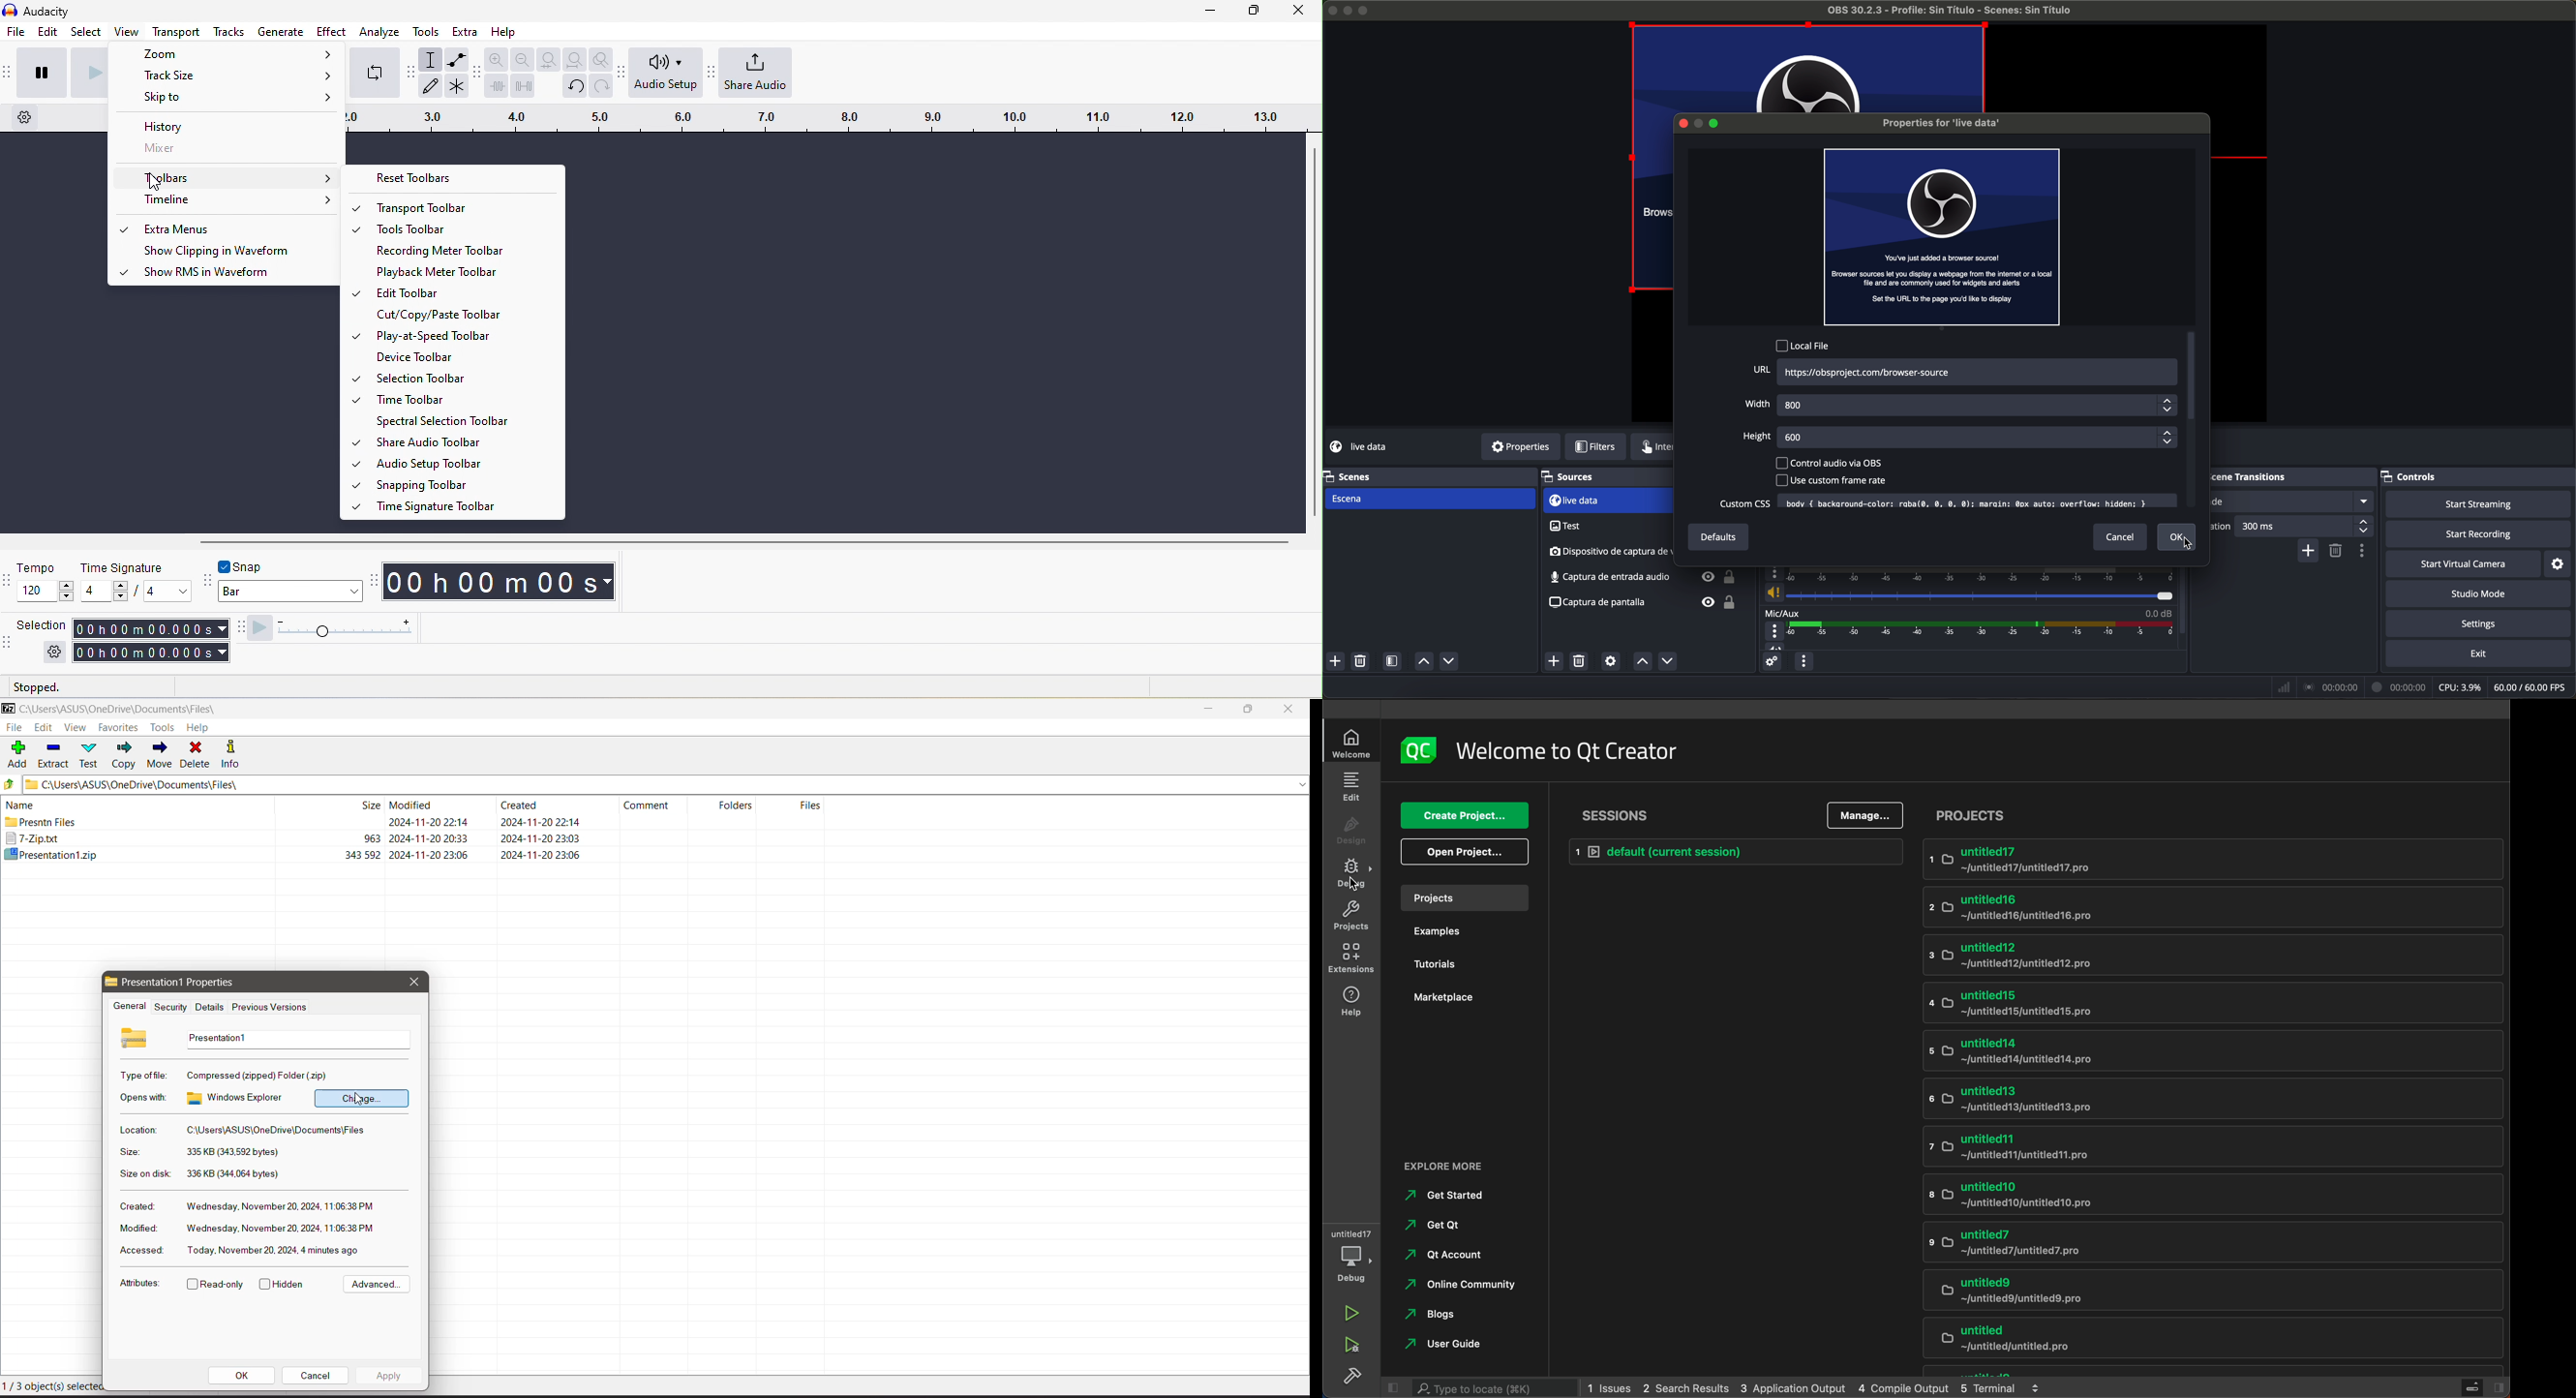 Image resolution: width=2576 pixels, height=1400 pixels. I want to click on Device toolbar, so click(465, 357).